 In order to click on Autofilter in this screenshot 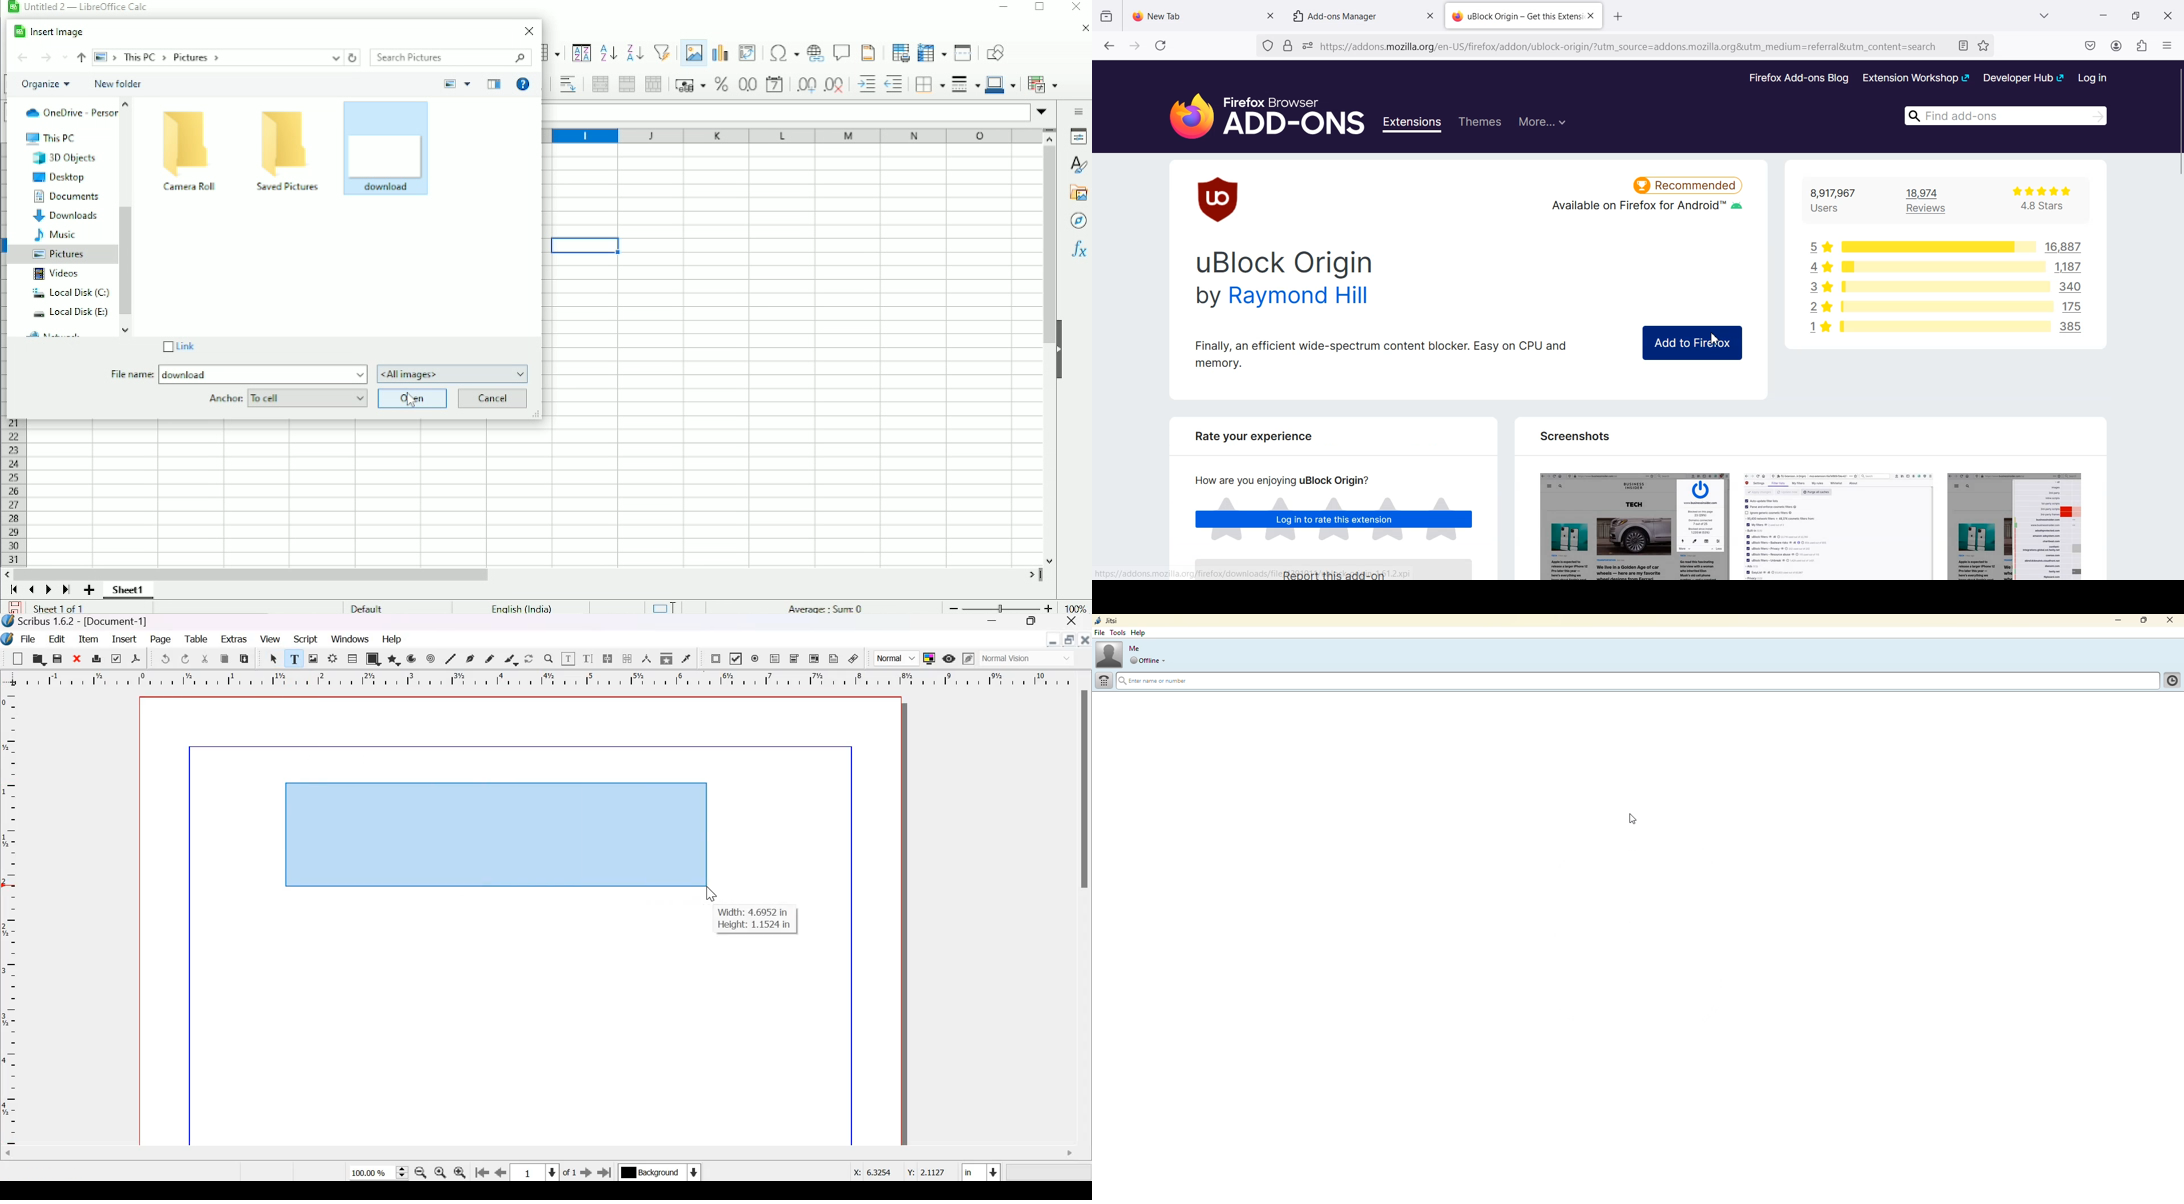, I will do `click(661, 51)`.